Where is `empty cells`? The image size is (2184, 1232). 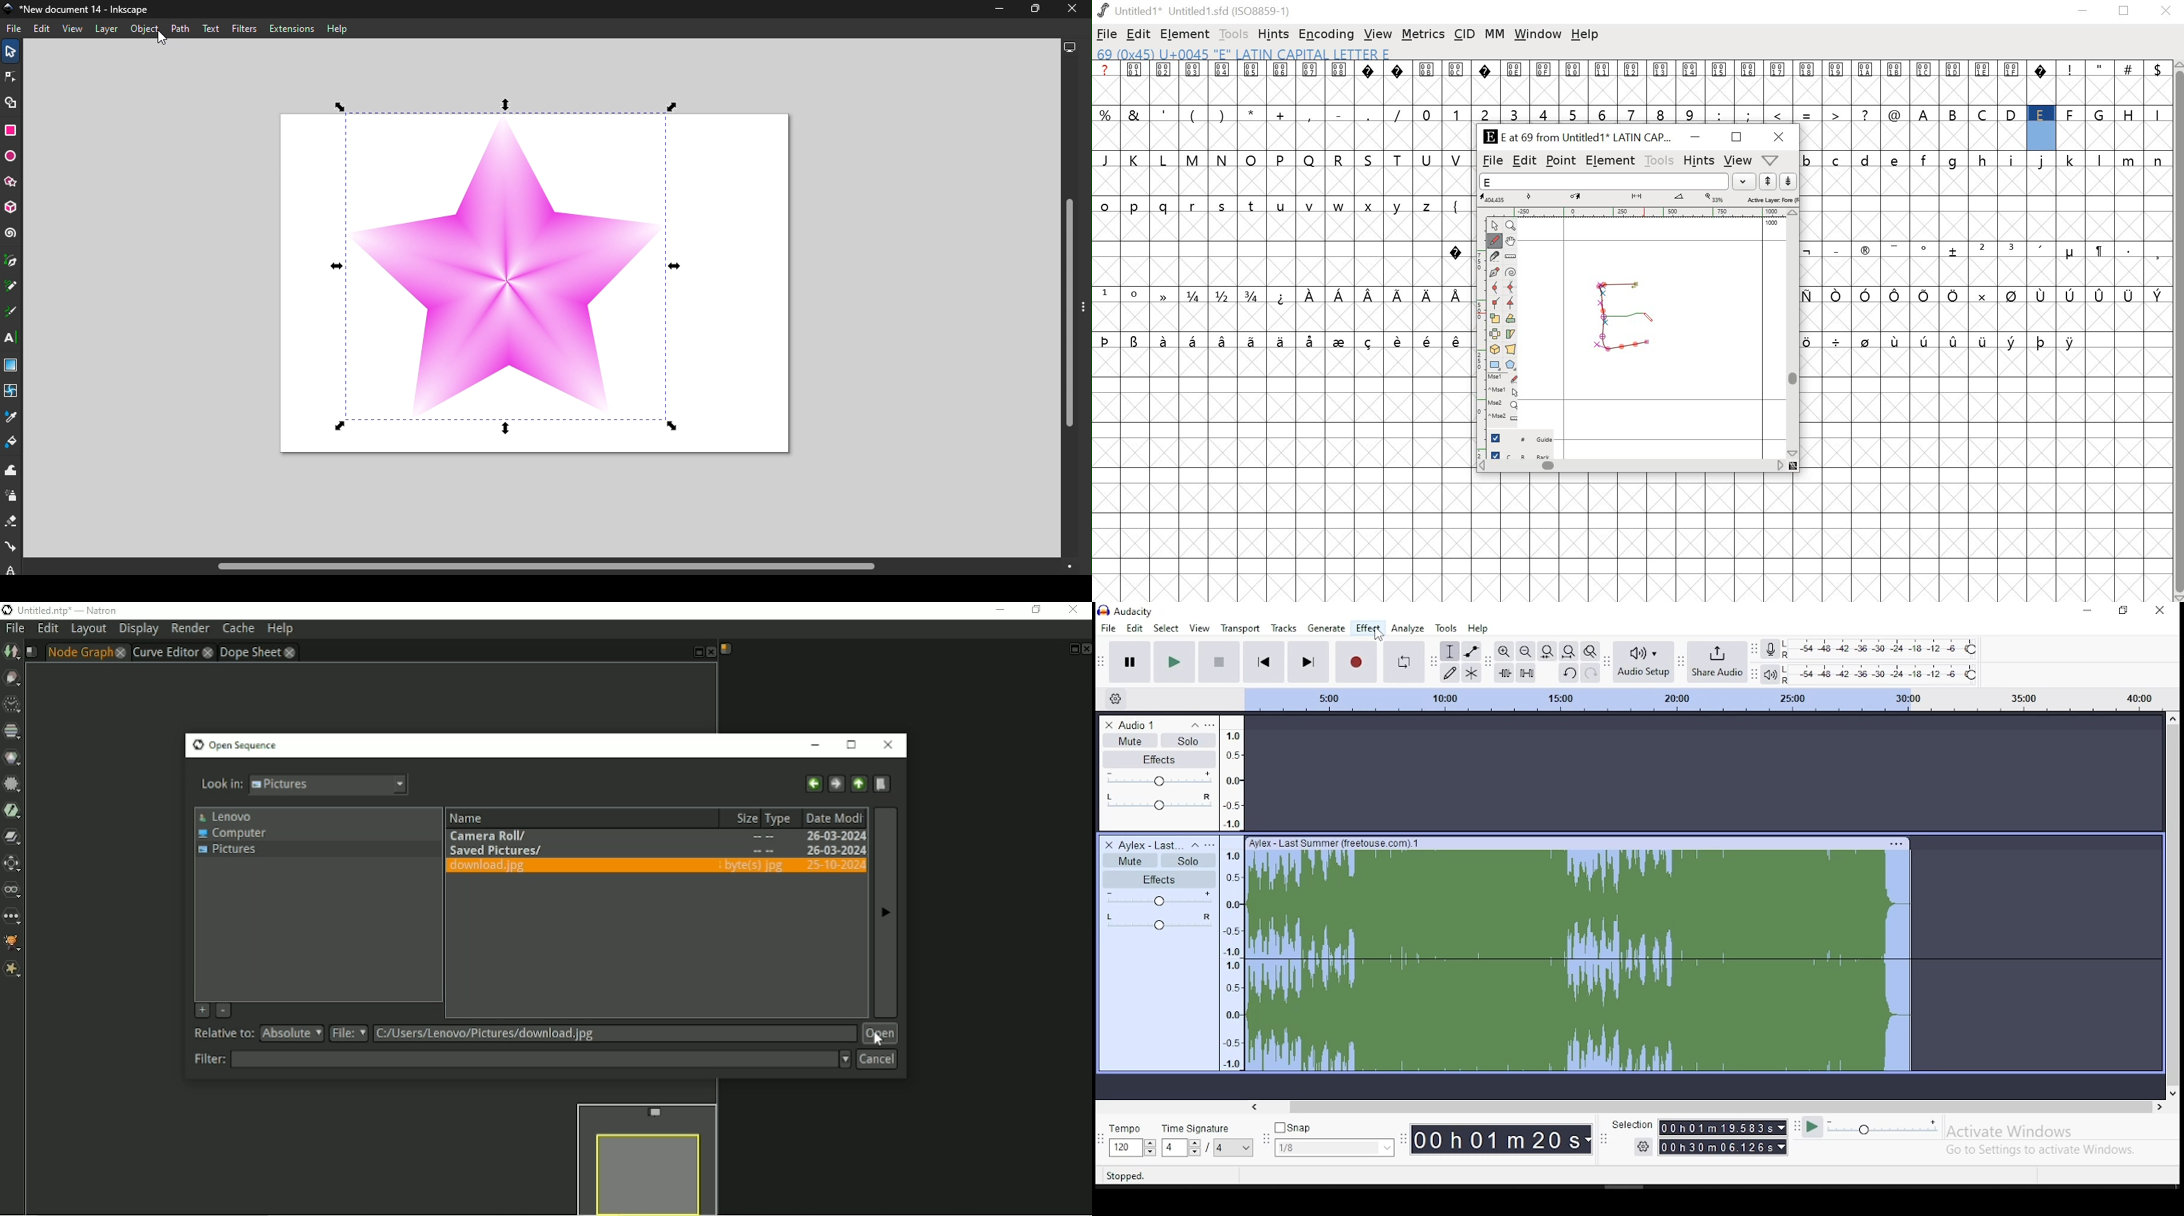
empty cells is located at coordinates (1986, 135).